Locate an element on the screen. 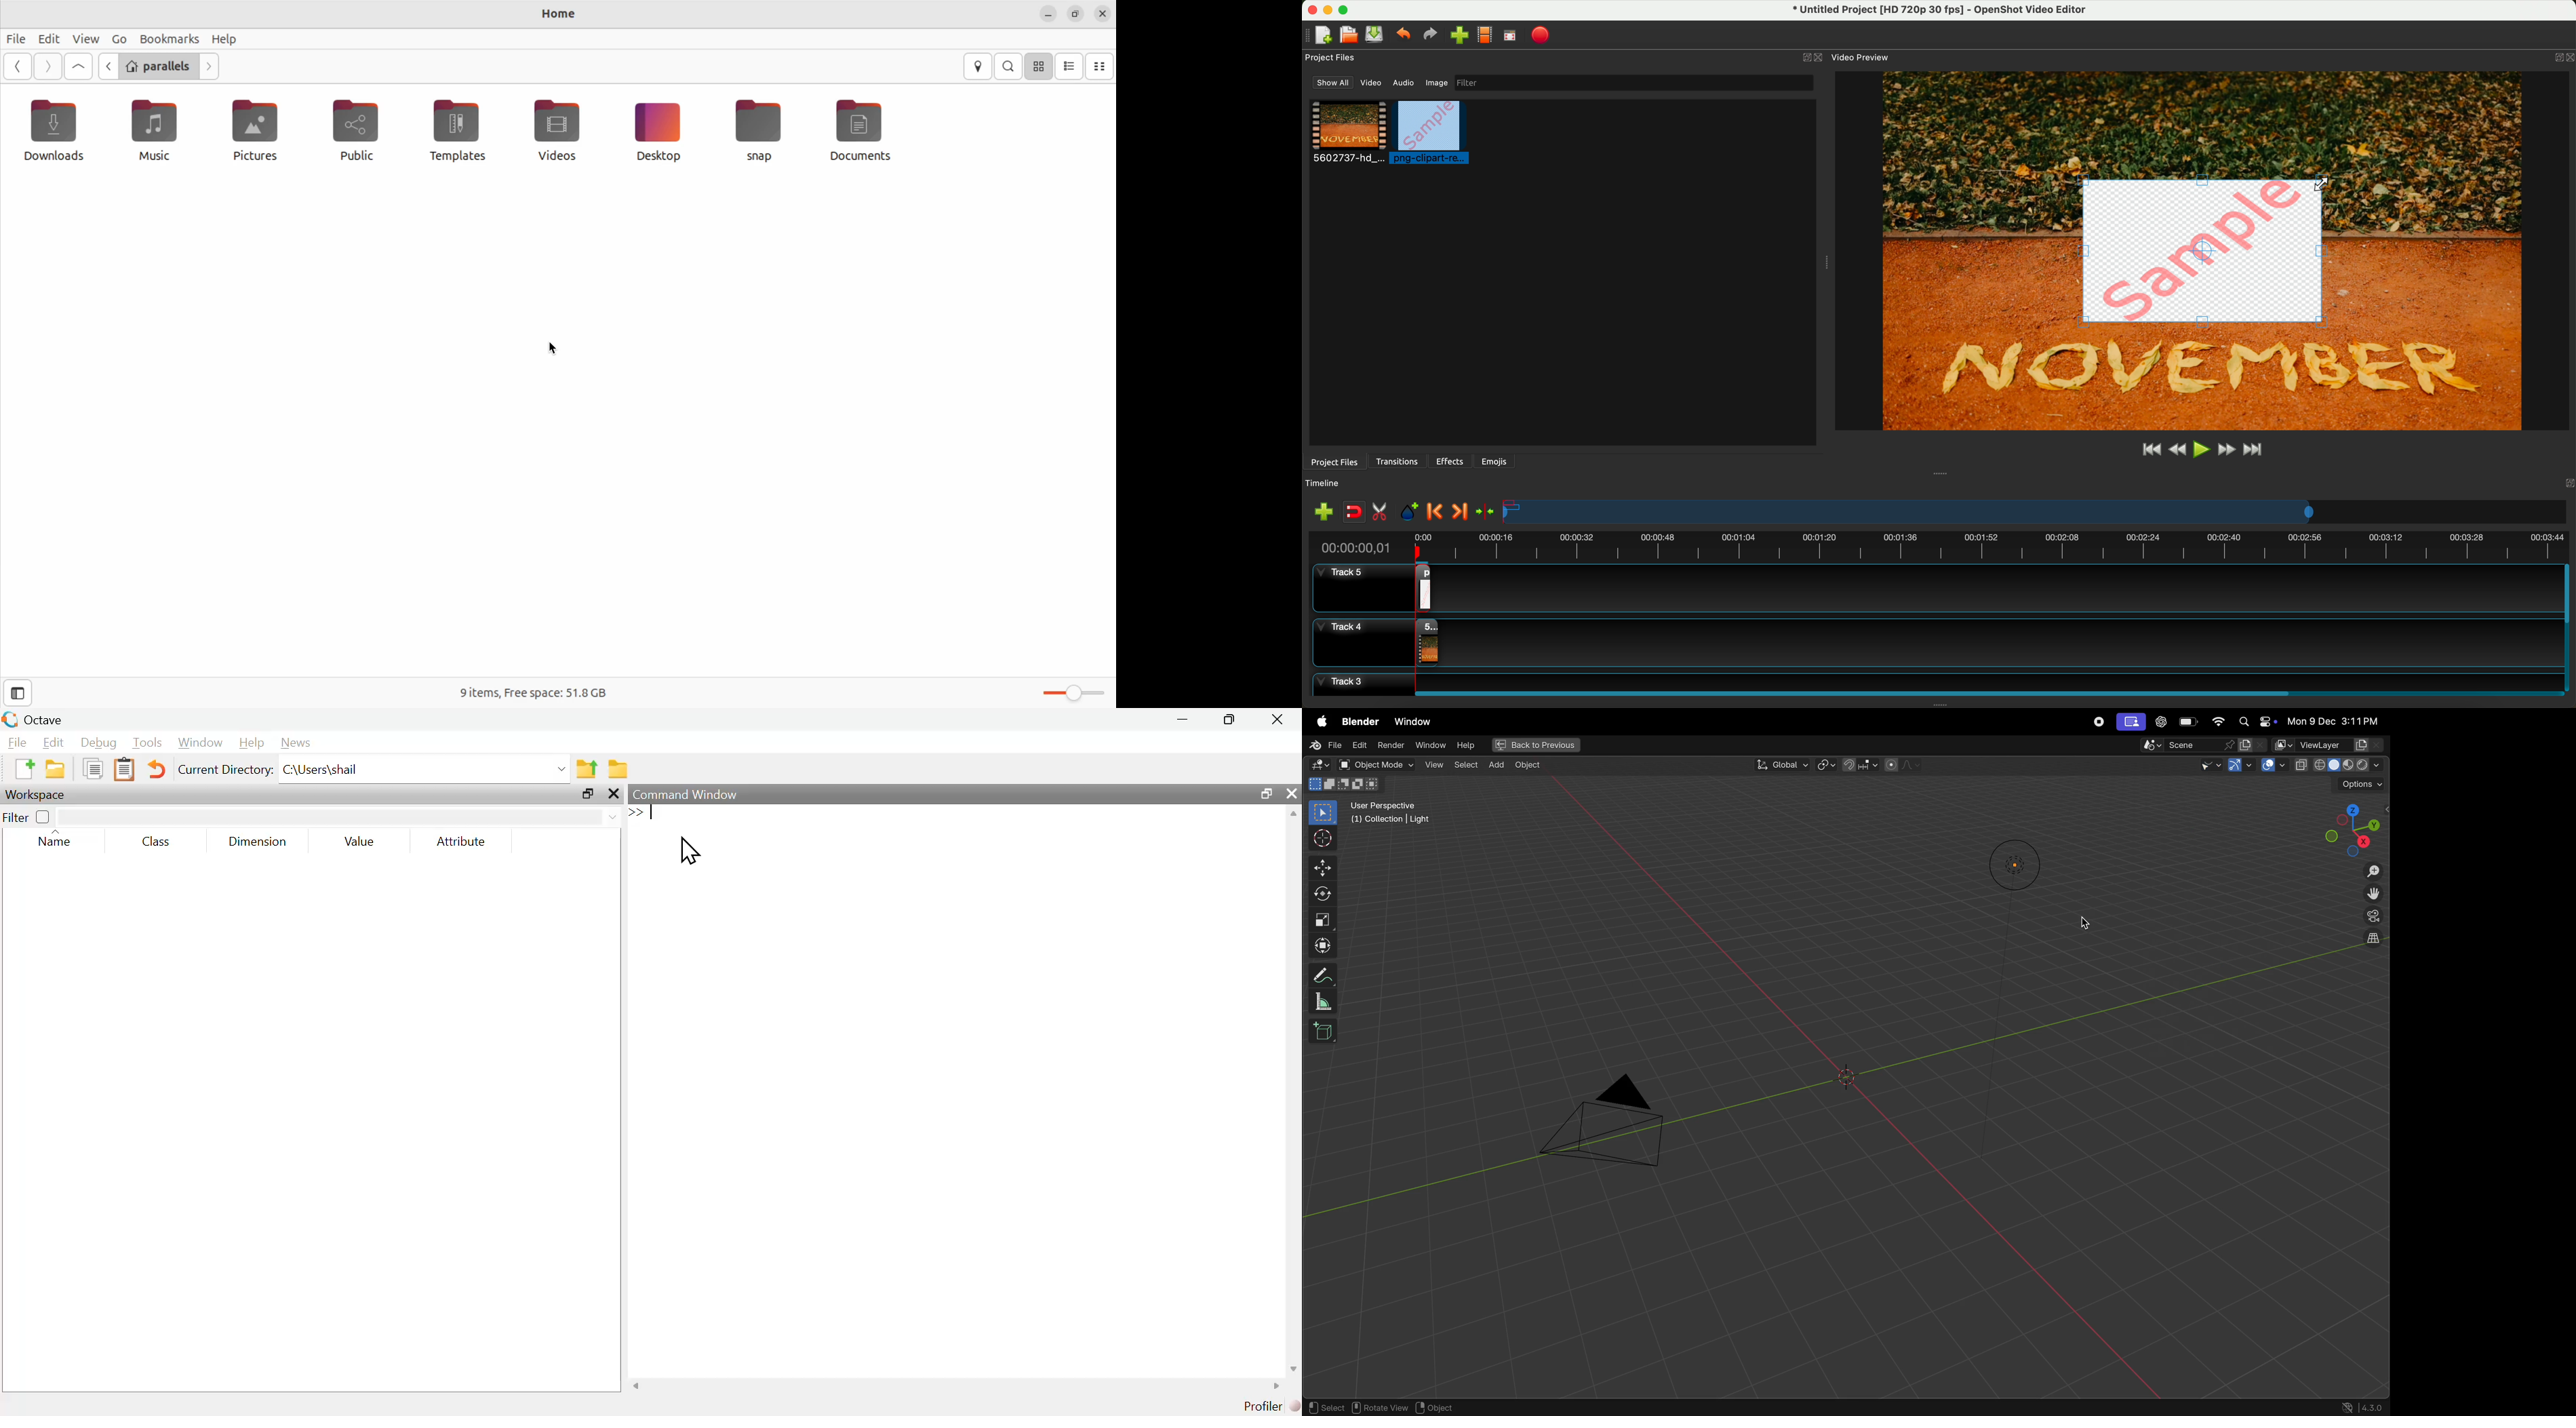 Image resolution: width=2576 pixels, height=1428 pixels. document clipboard is located at coordinates (126, 770).